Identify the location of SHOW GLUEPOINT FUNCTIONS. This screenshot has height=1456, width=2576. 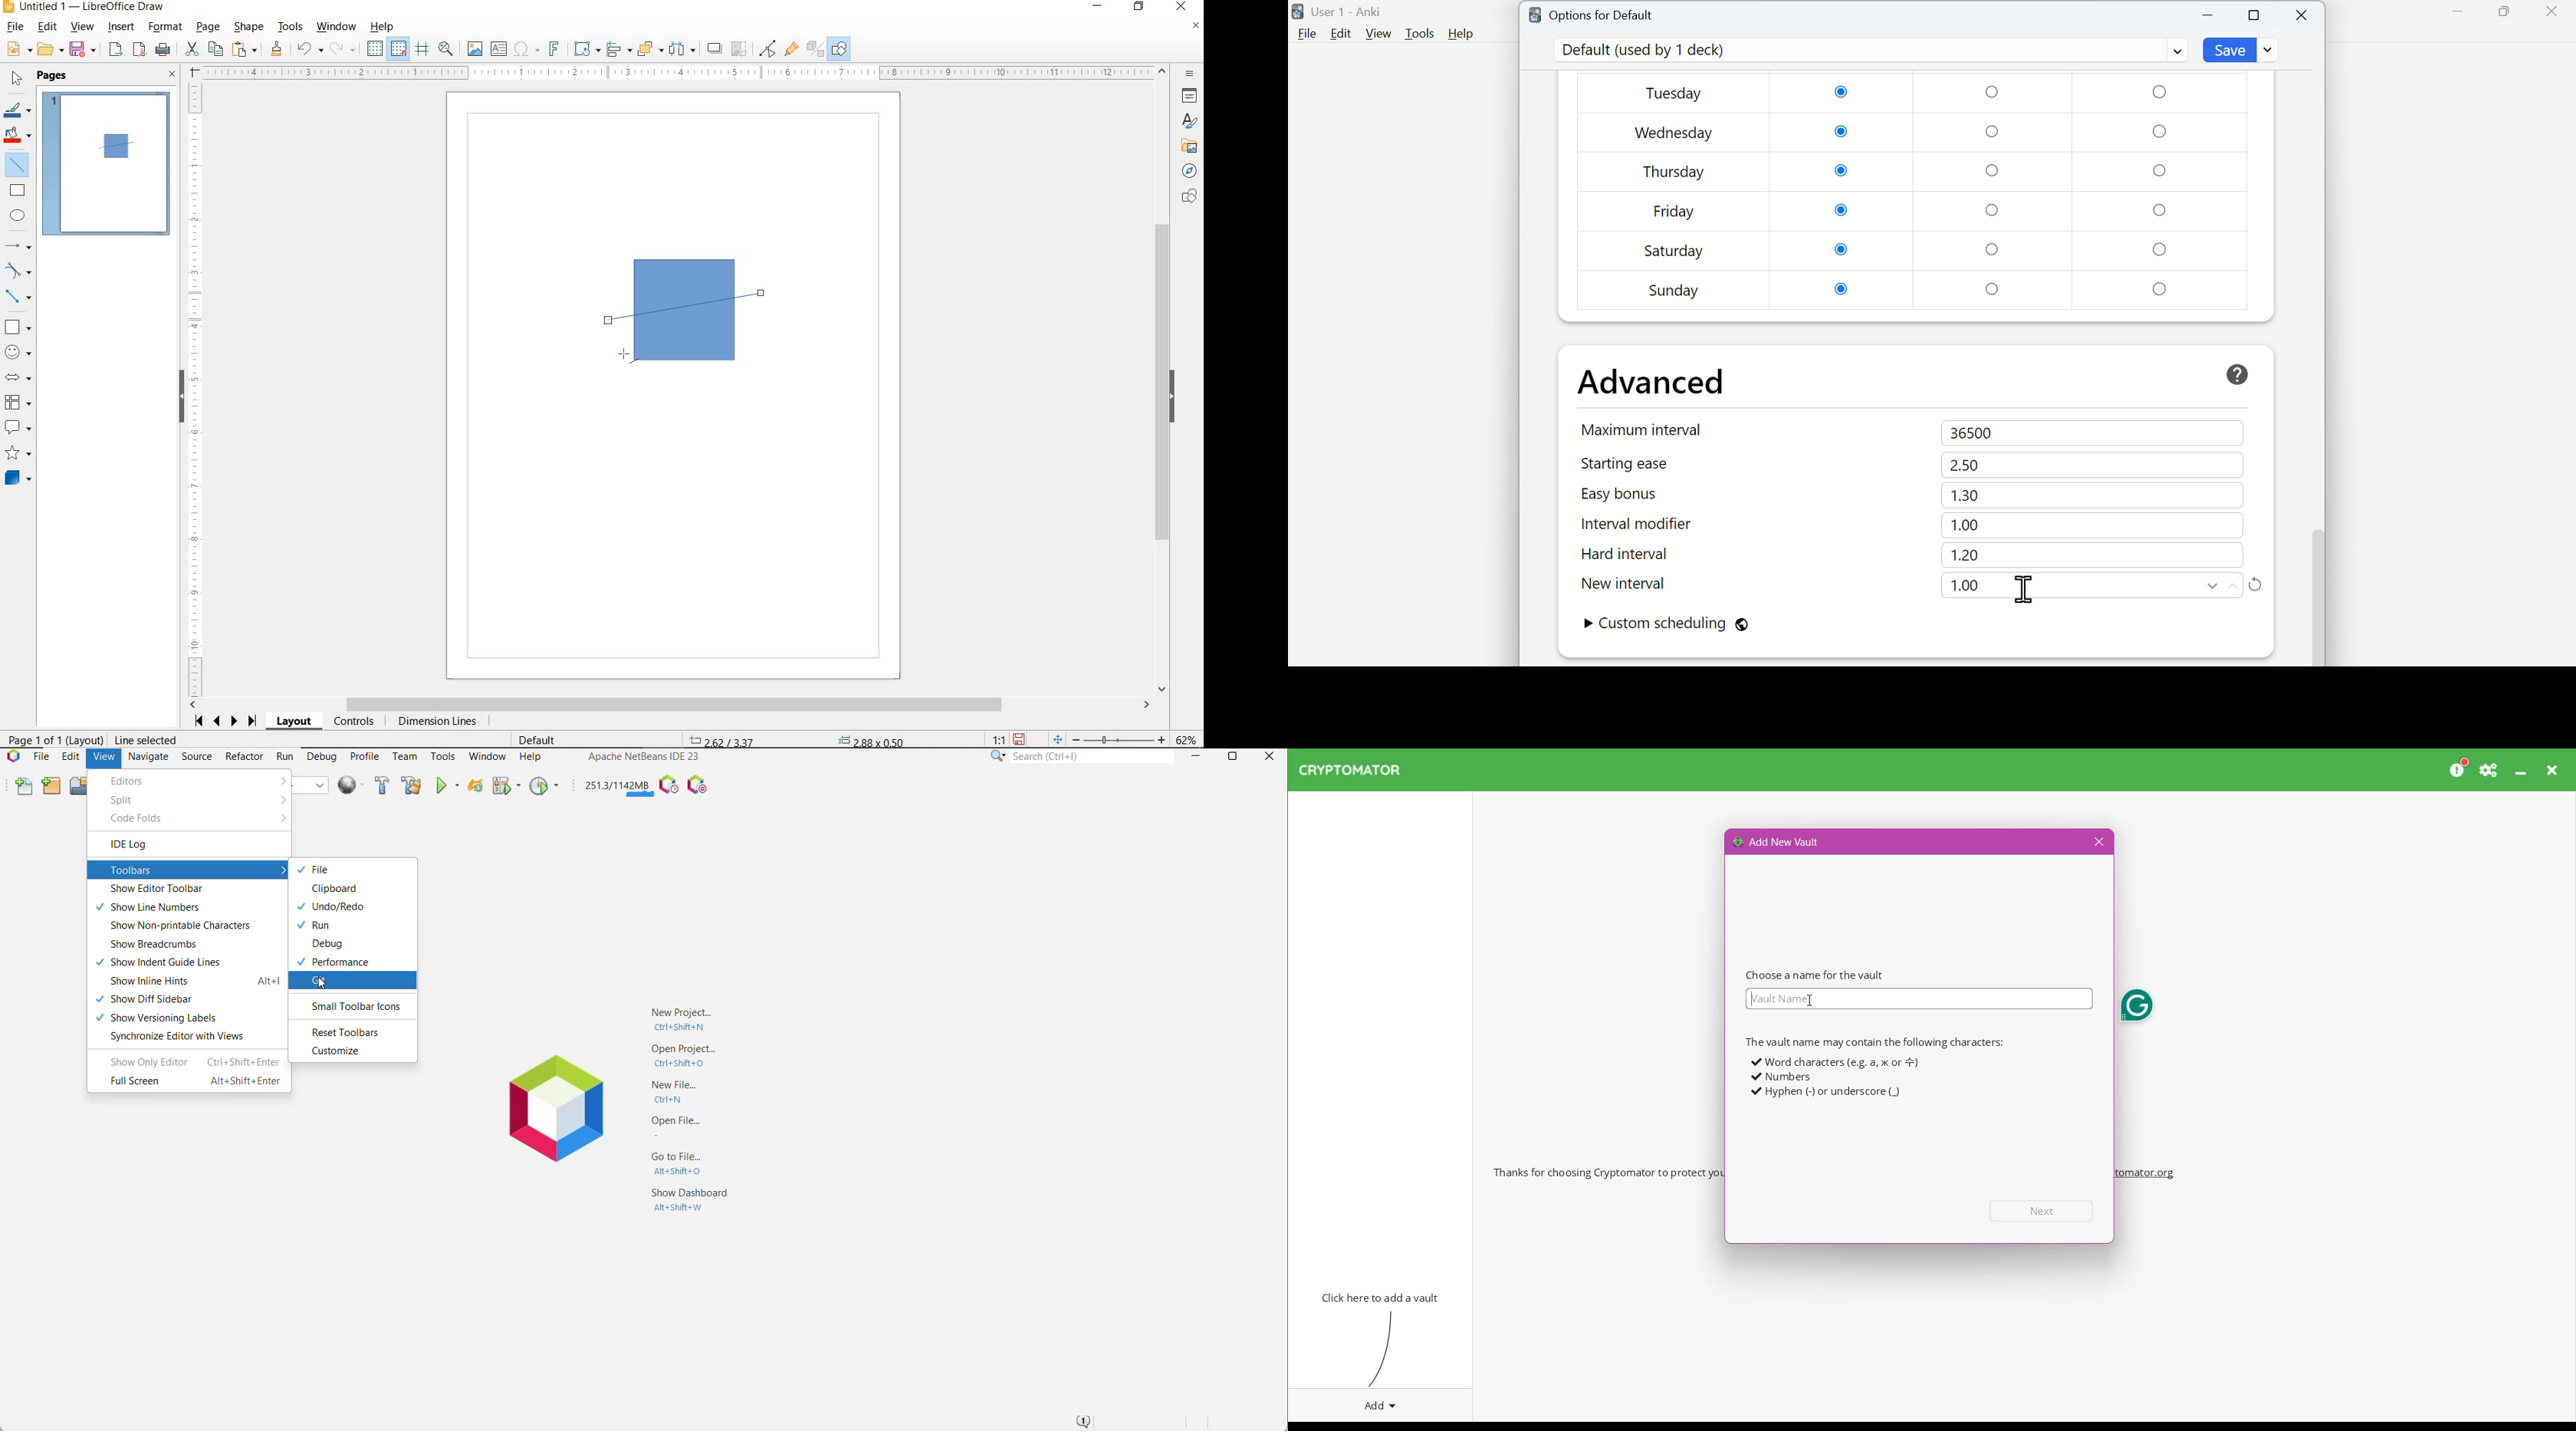
(791, 48).